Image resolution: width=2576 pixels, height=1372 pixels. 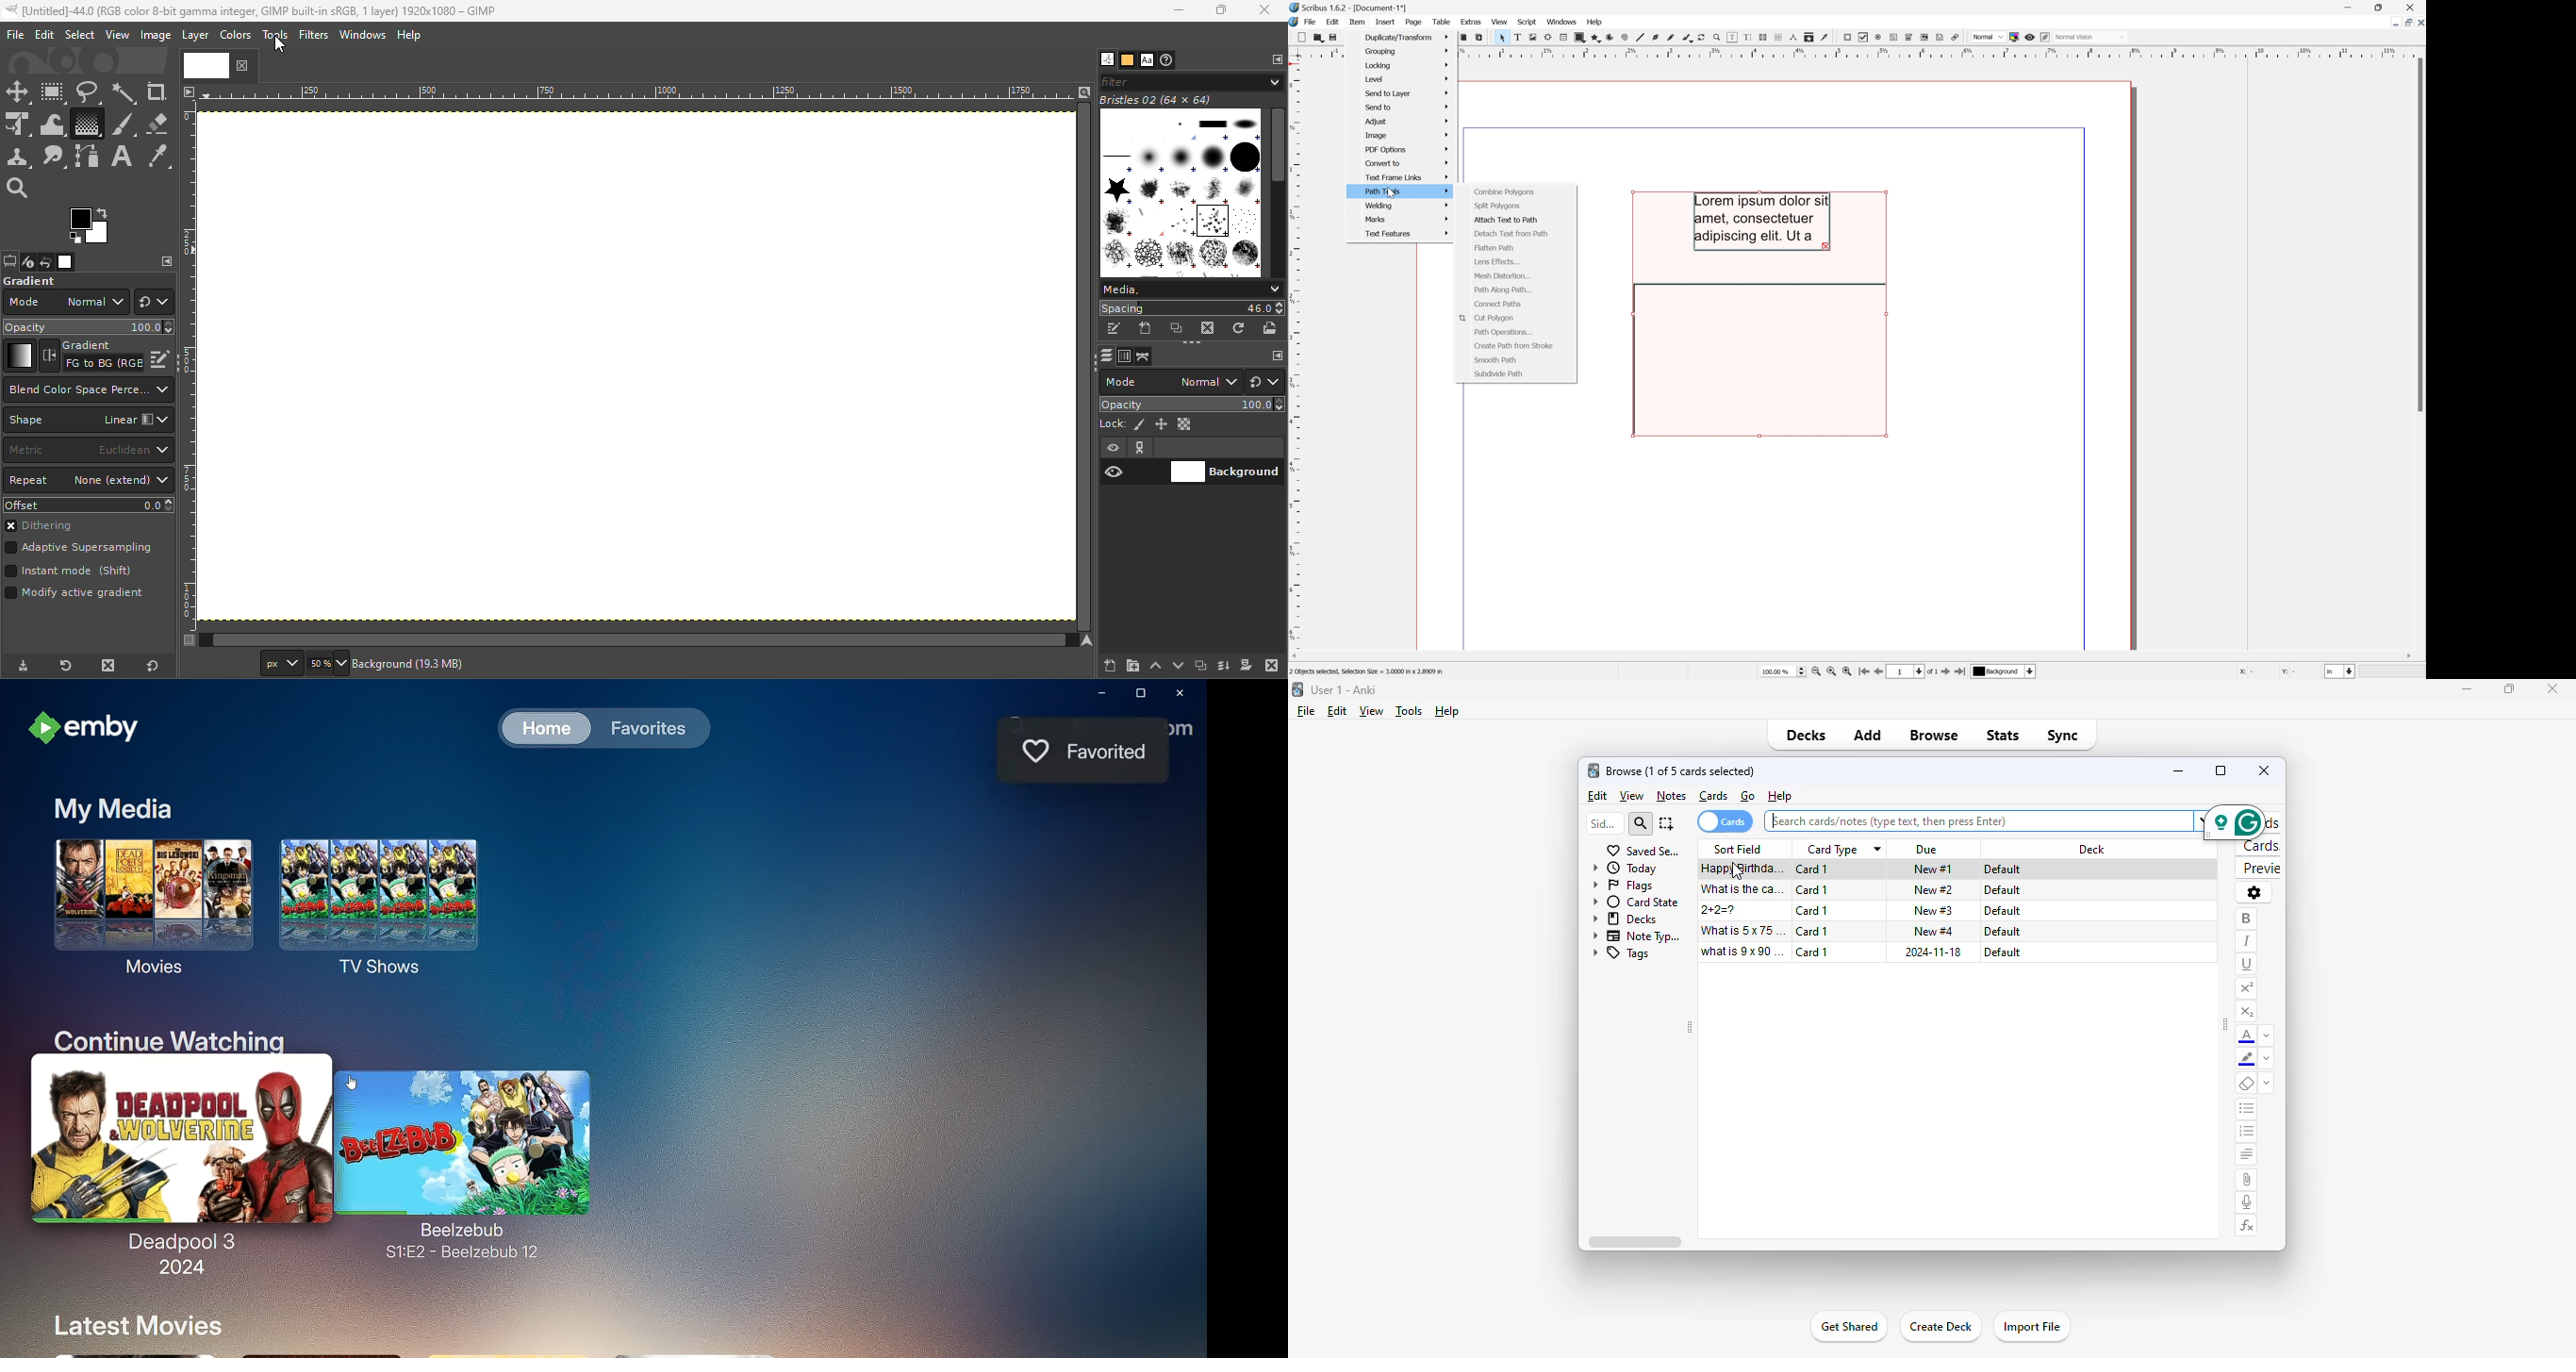 I want to click on Link text frames, so click(x=1762, y=36).